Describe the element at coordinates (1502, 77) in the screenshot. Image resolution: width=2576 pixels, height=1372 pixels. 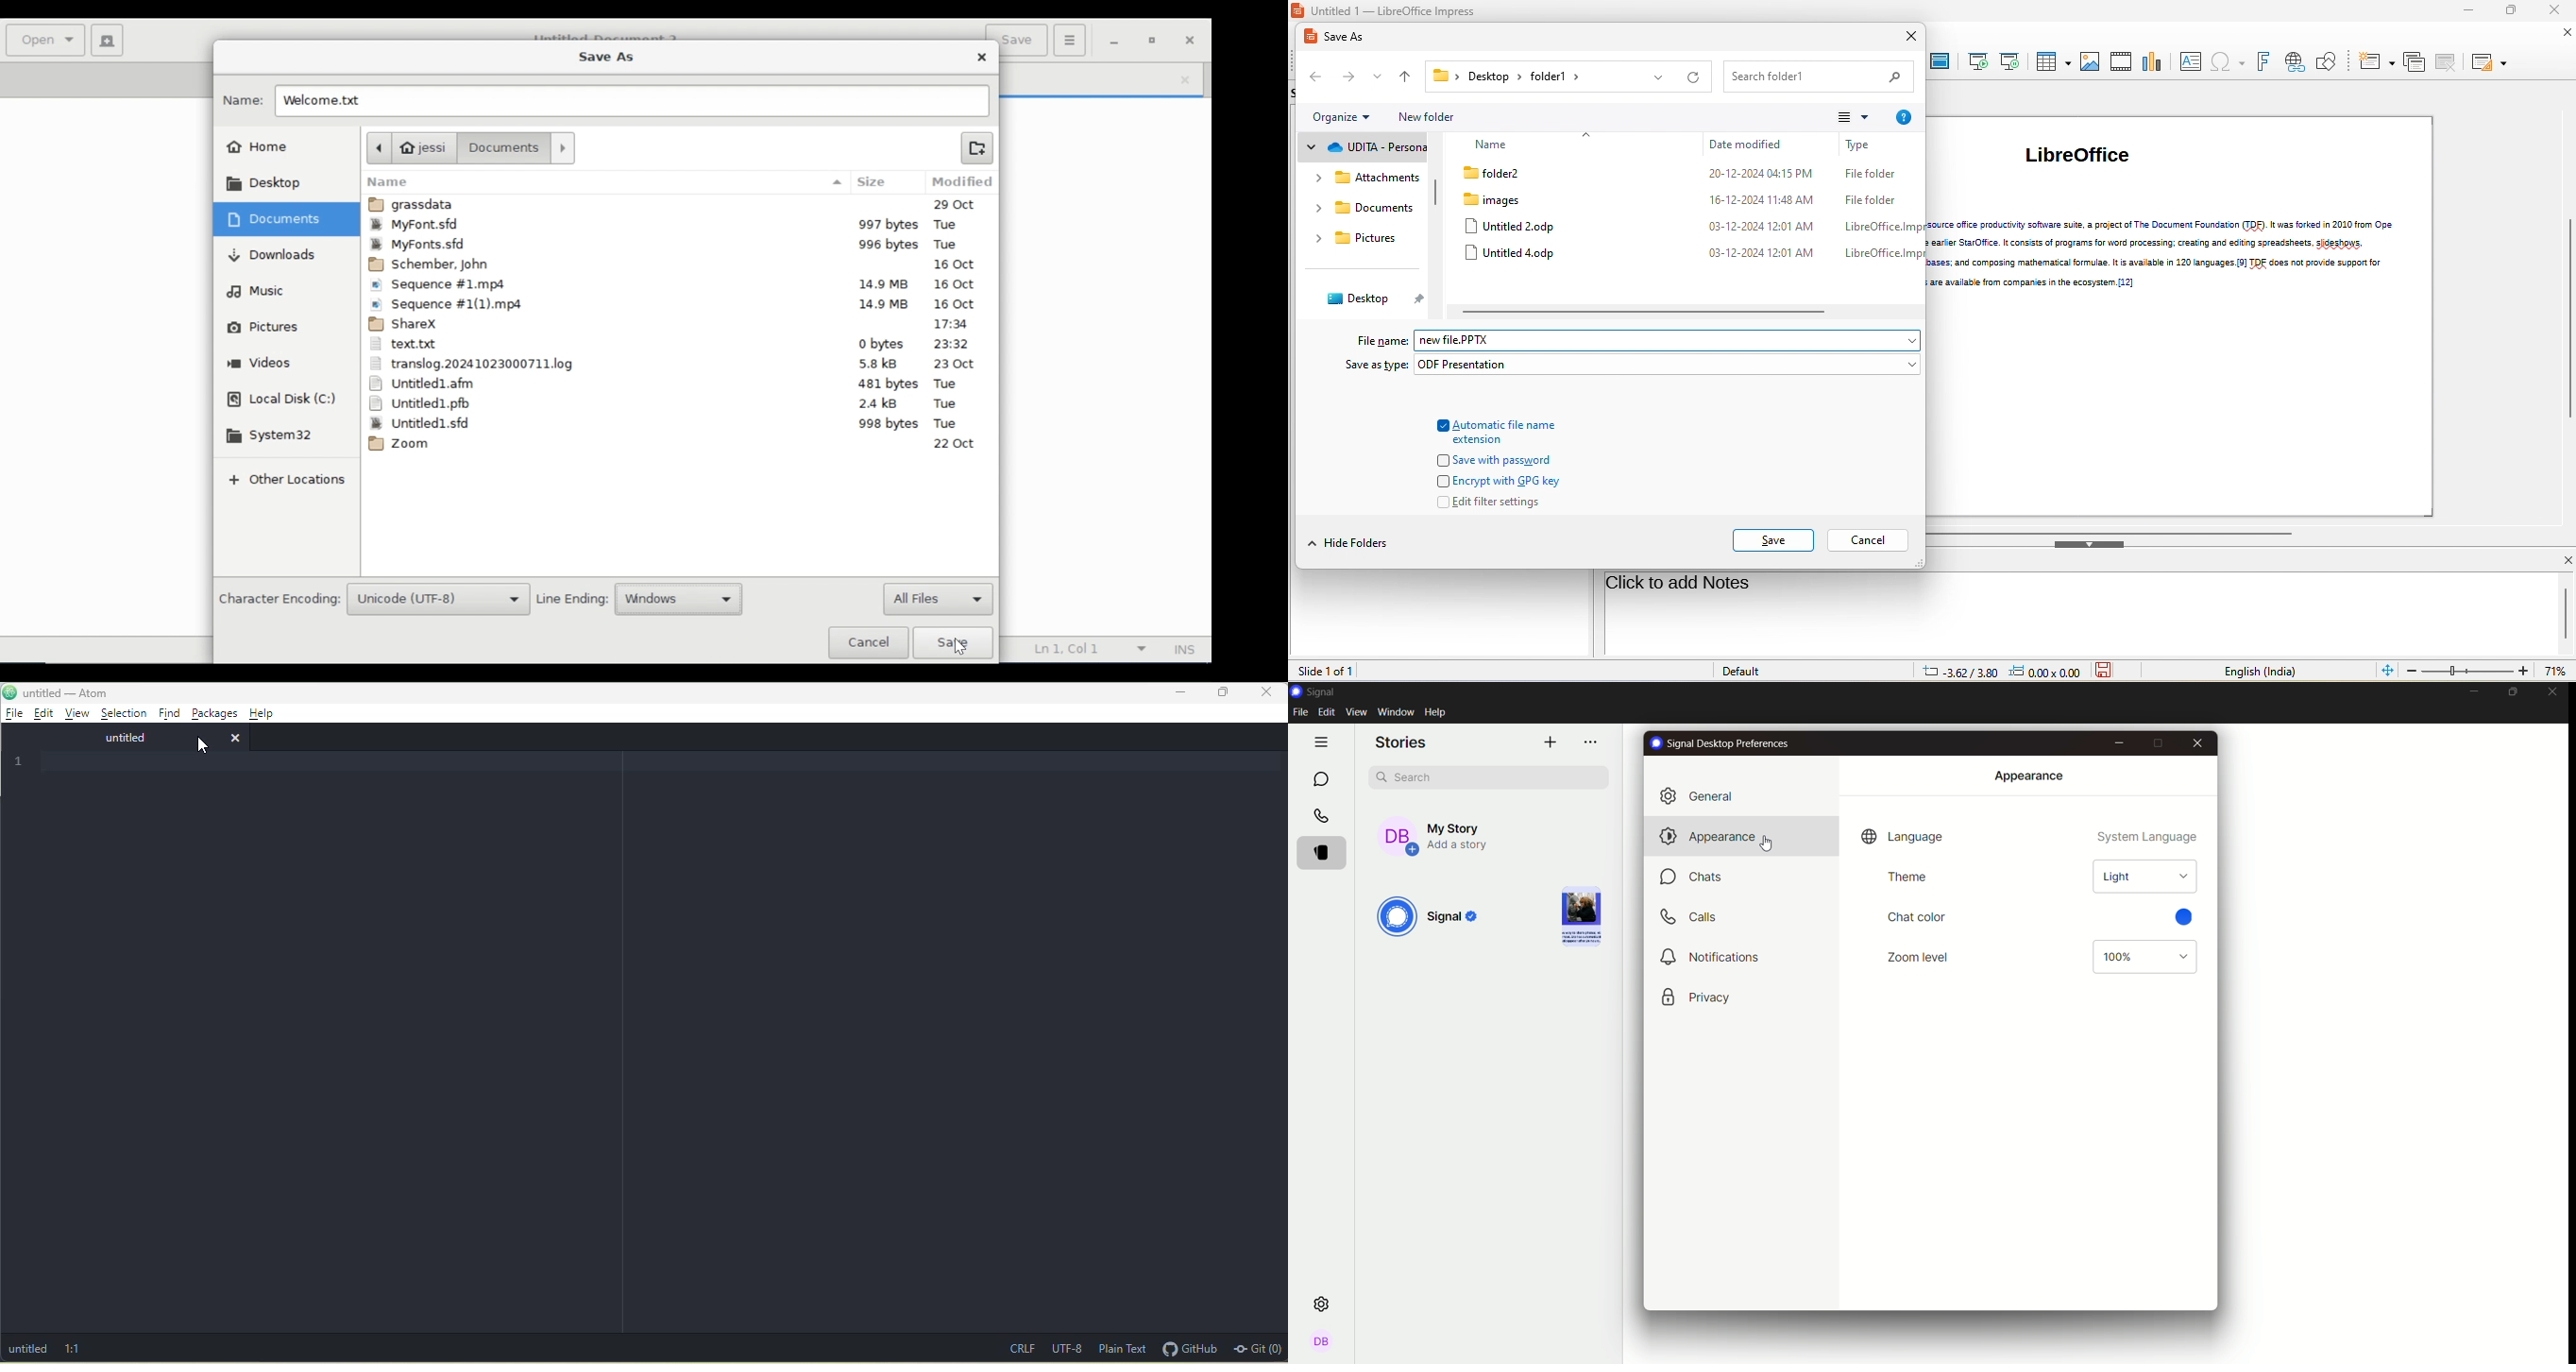
I see `current location:Desktop > folder` at that location.